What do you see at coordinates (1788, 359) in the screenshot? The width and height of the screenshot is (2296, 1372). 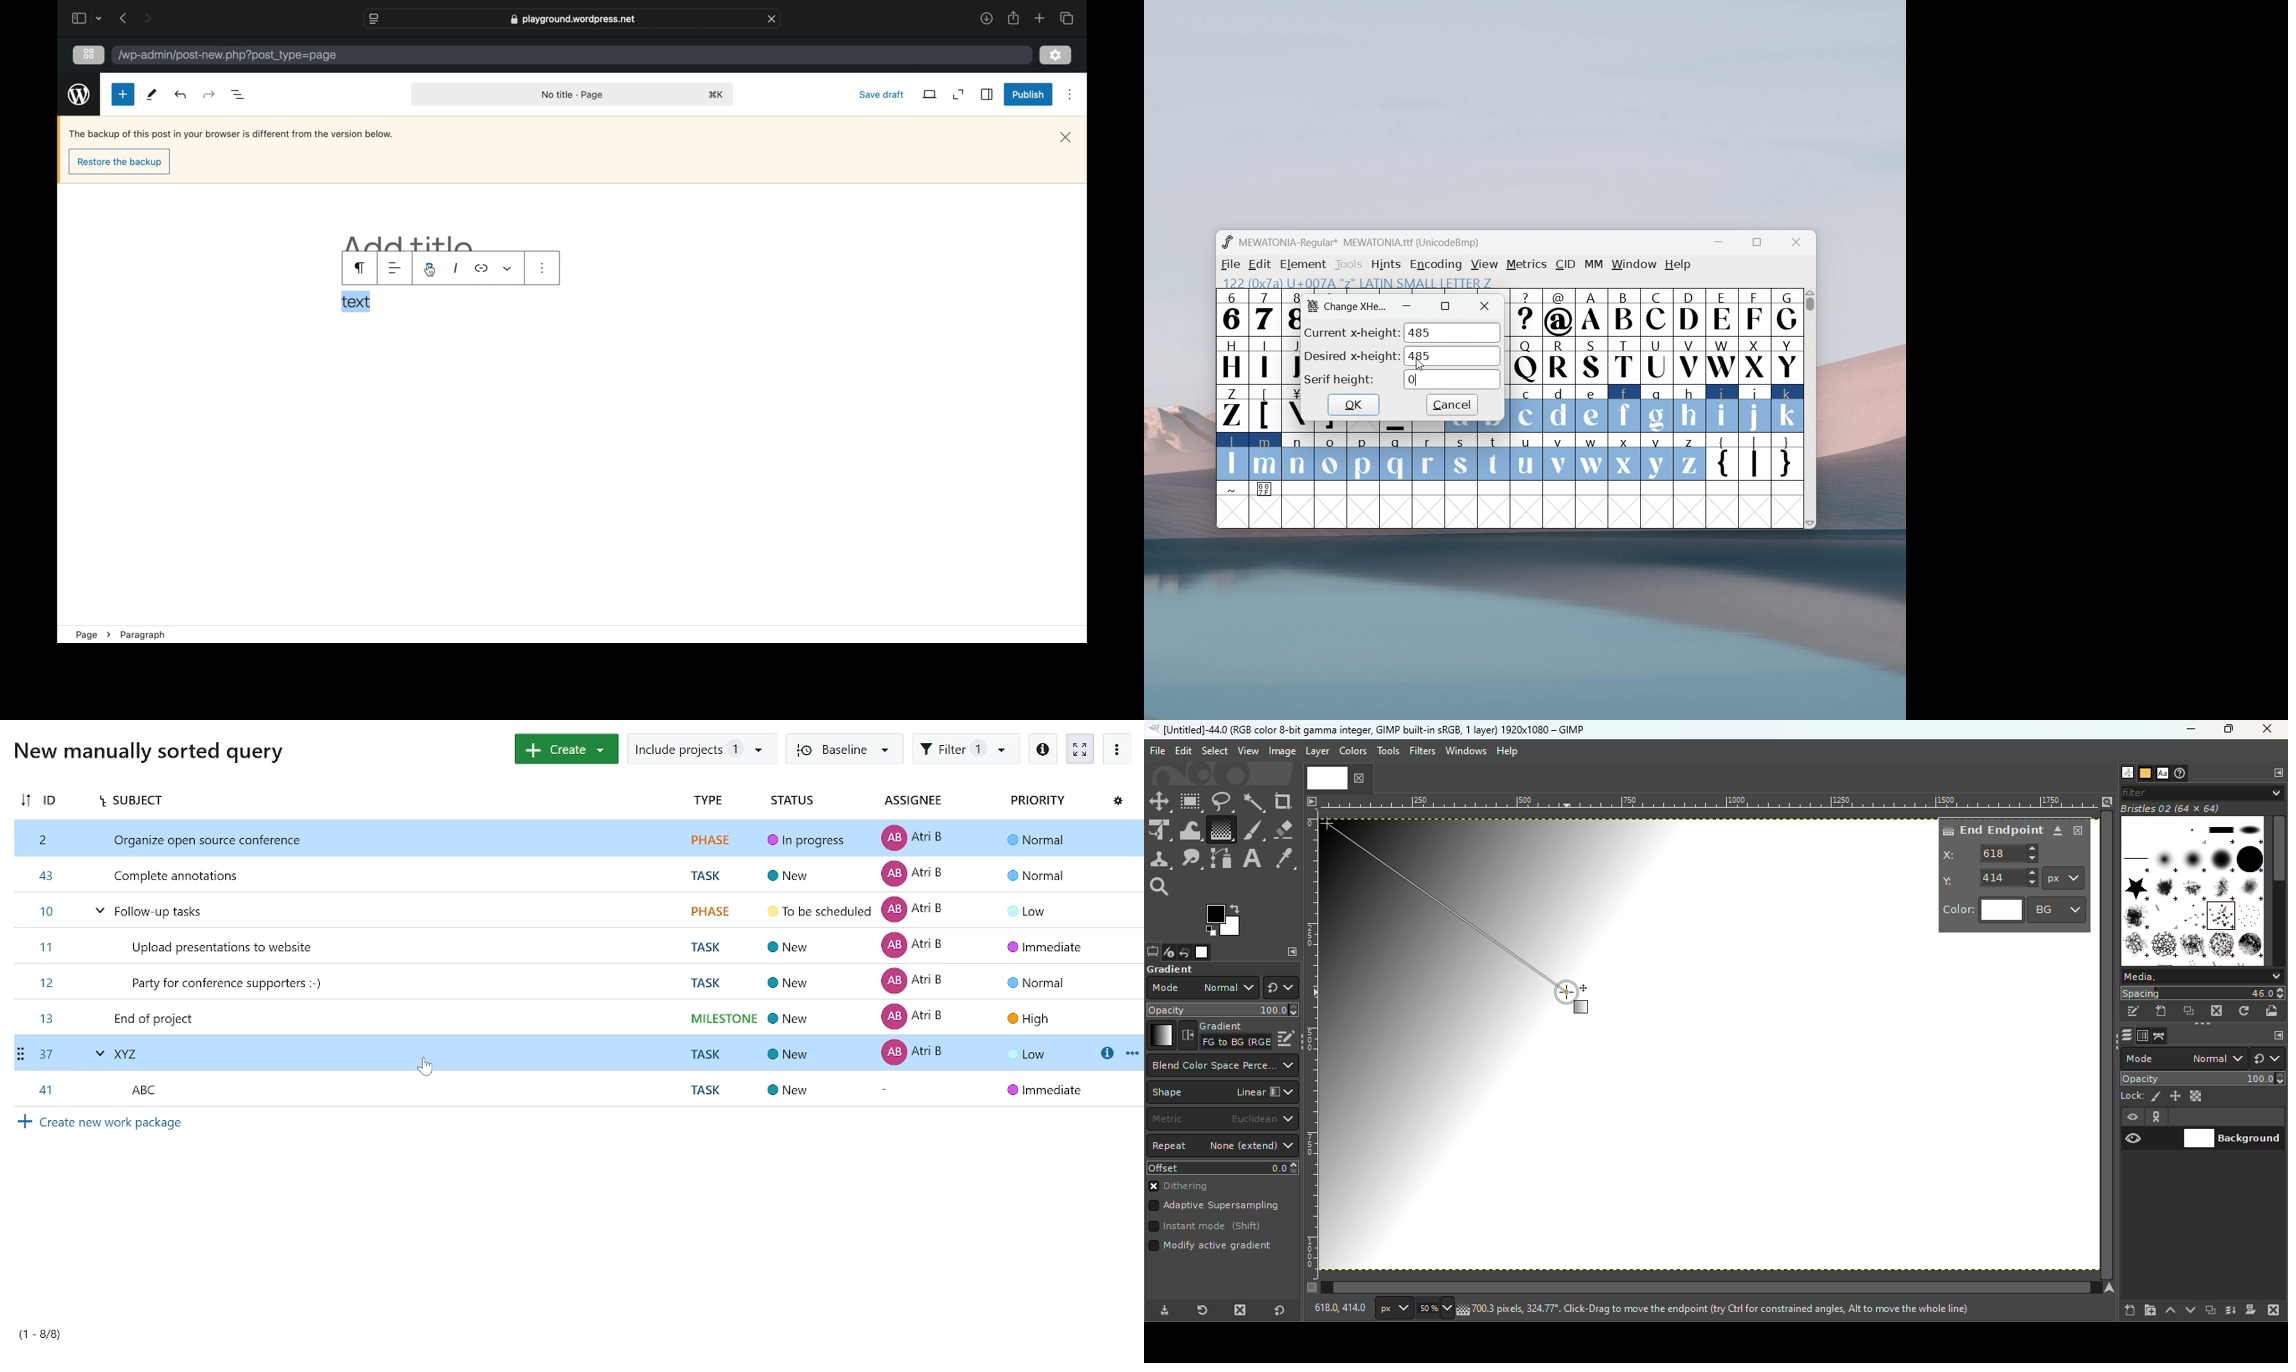 I see `Y` at bounding box center [1788, 359].